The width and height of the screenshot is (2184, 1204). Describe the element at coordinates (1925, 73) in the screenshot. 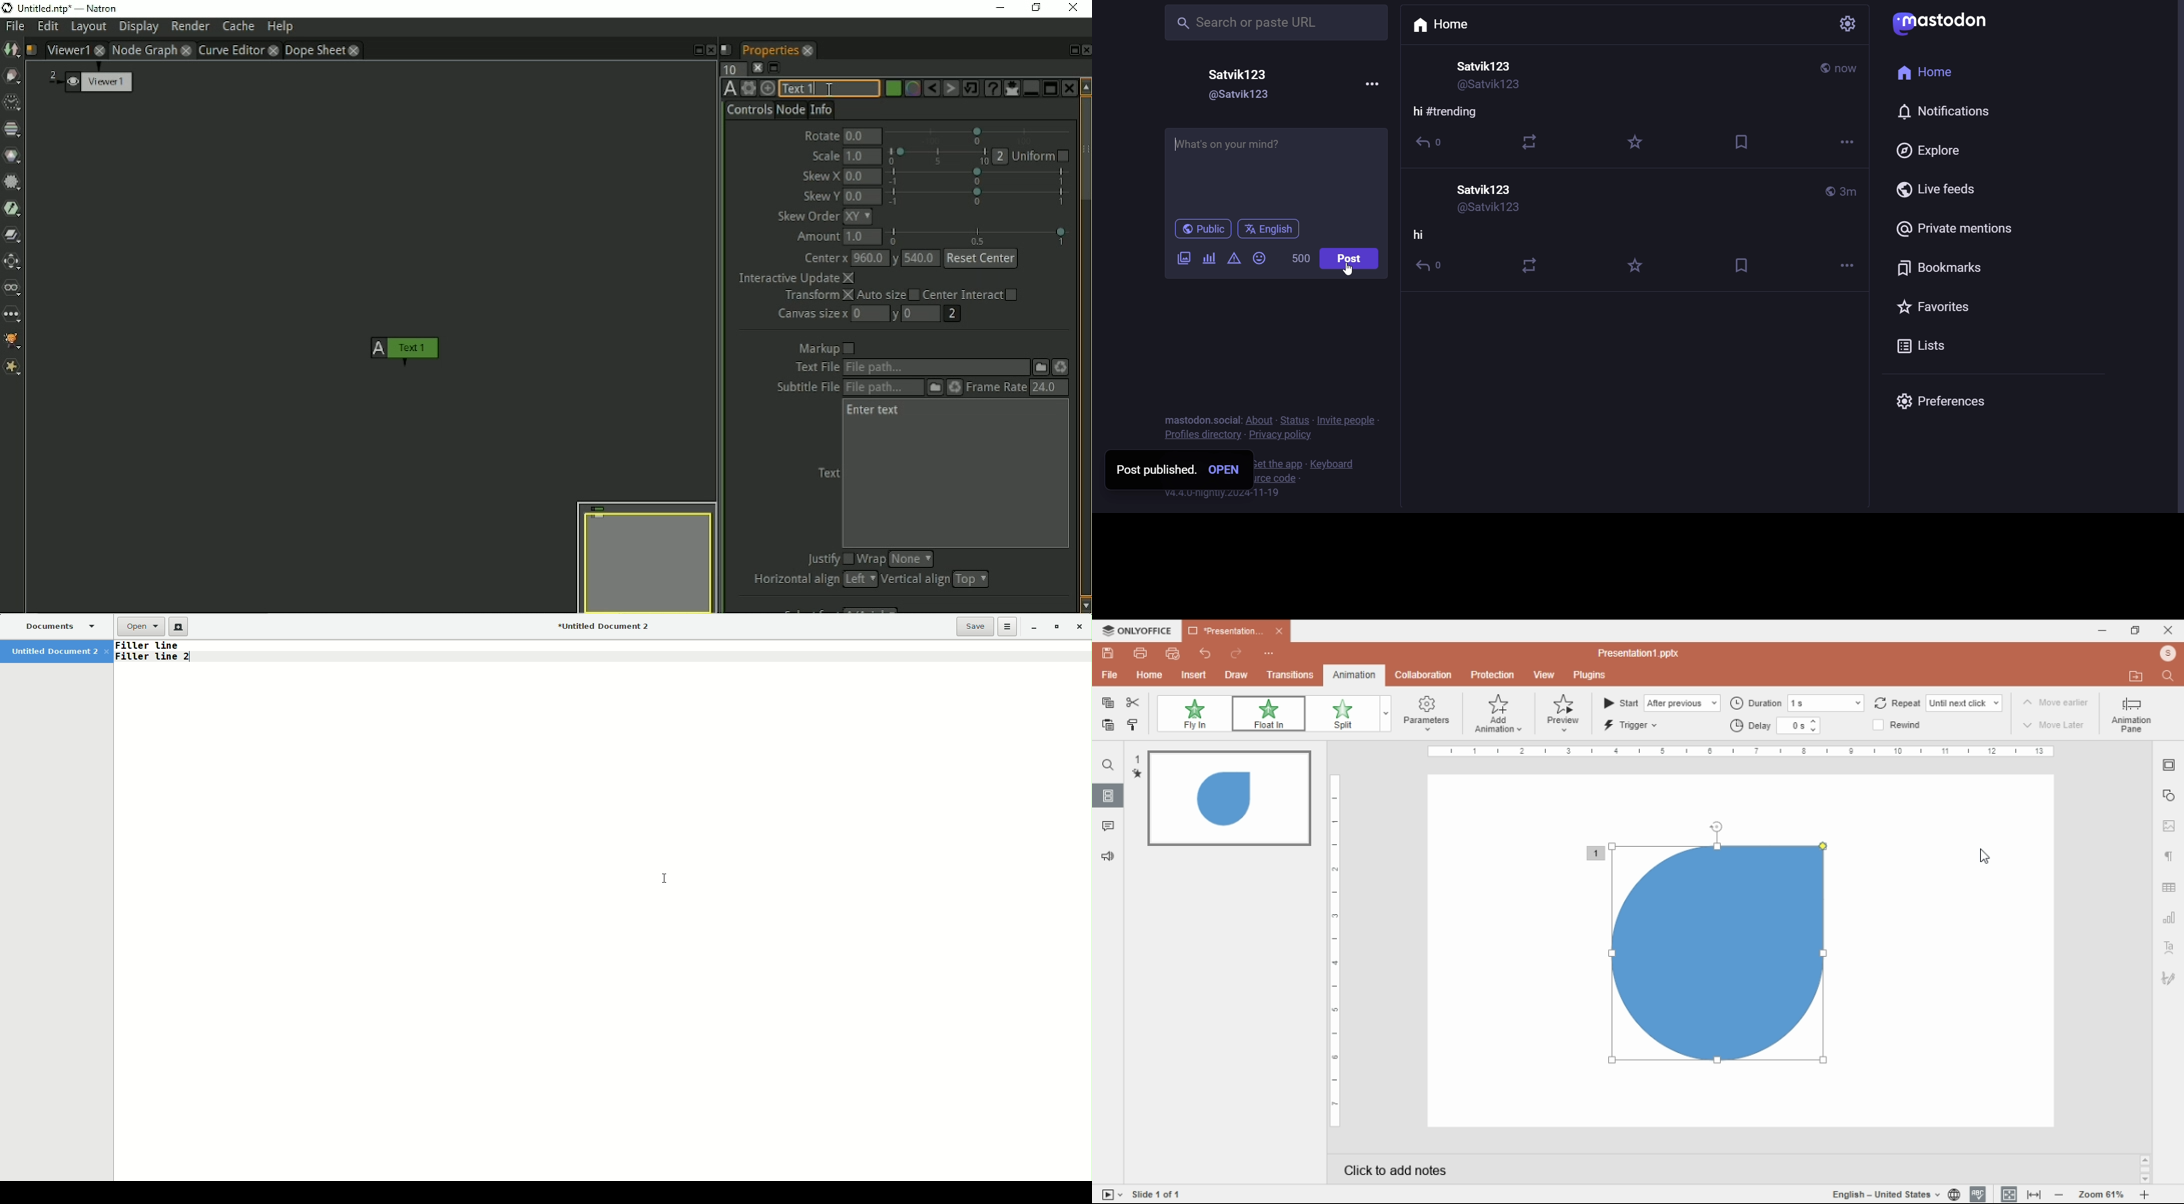

I see `home` at that location.